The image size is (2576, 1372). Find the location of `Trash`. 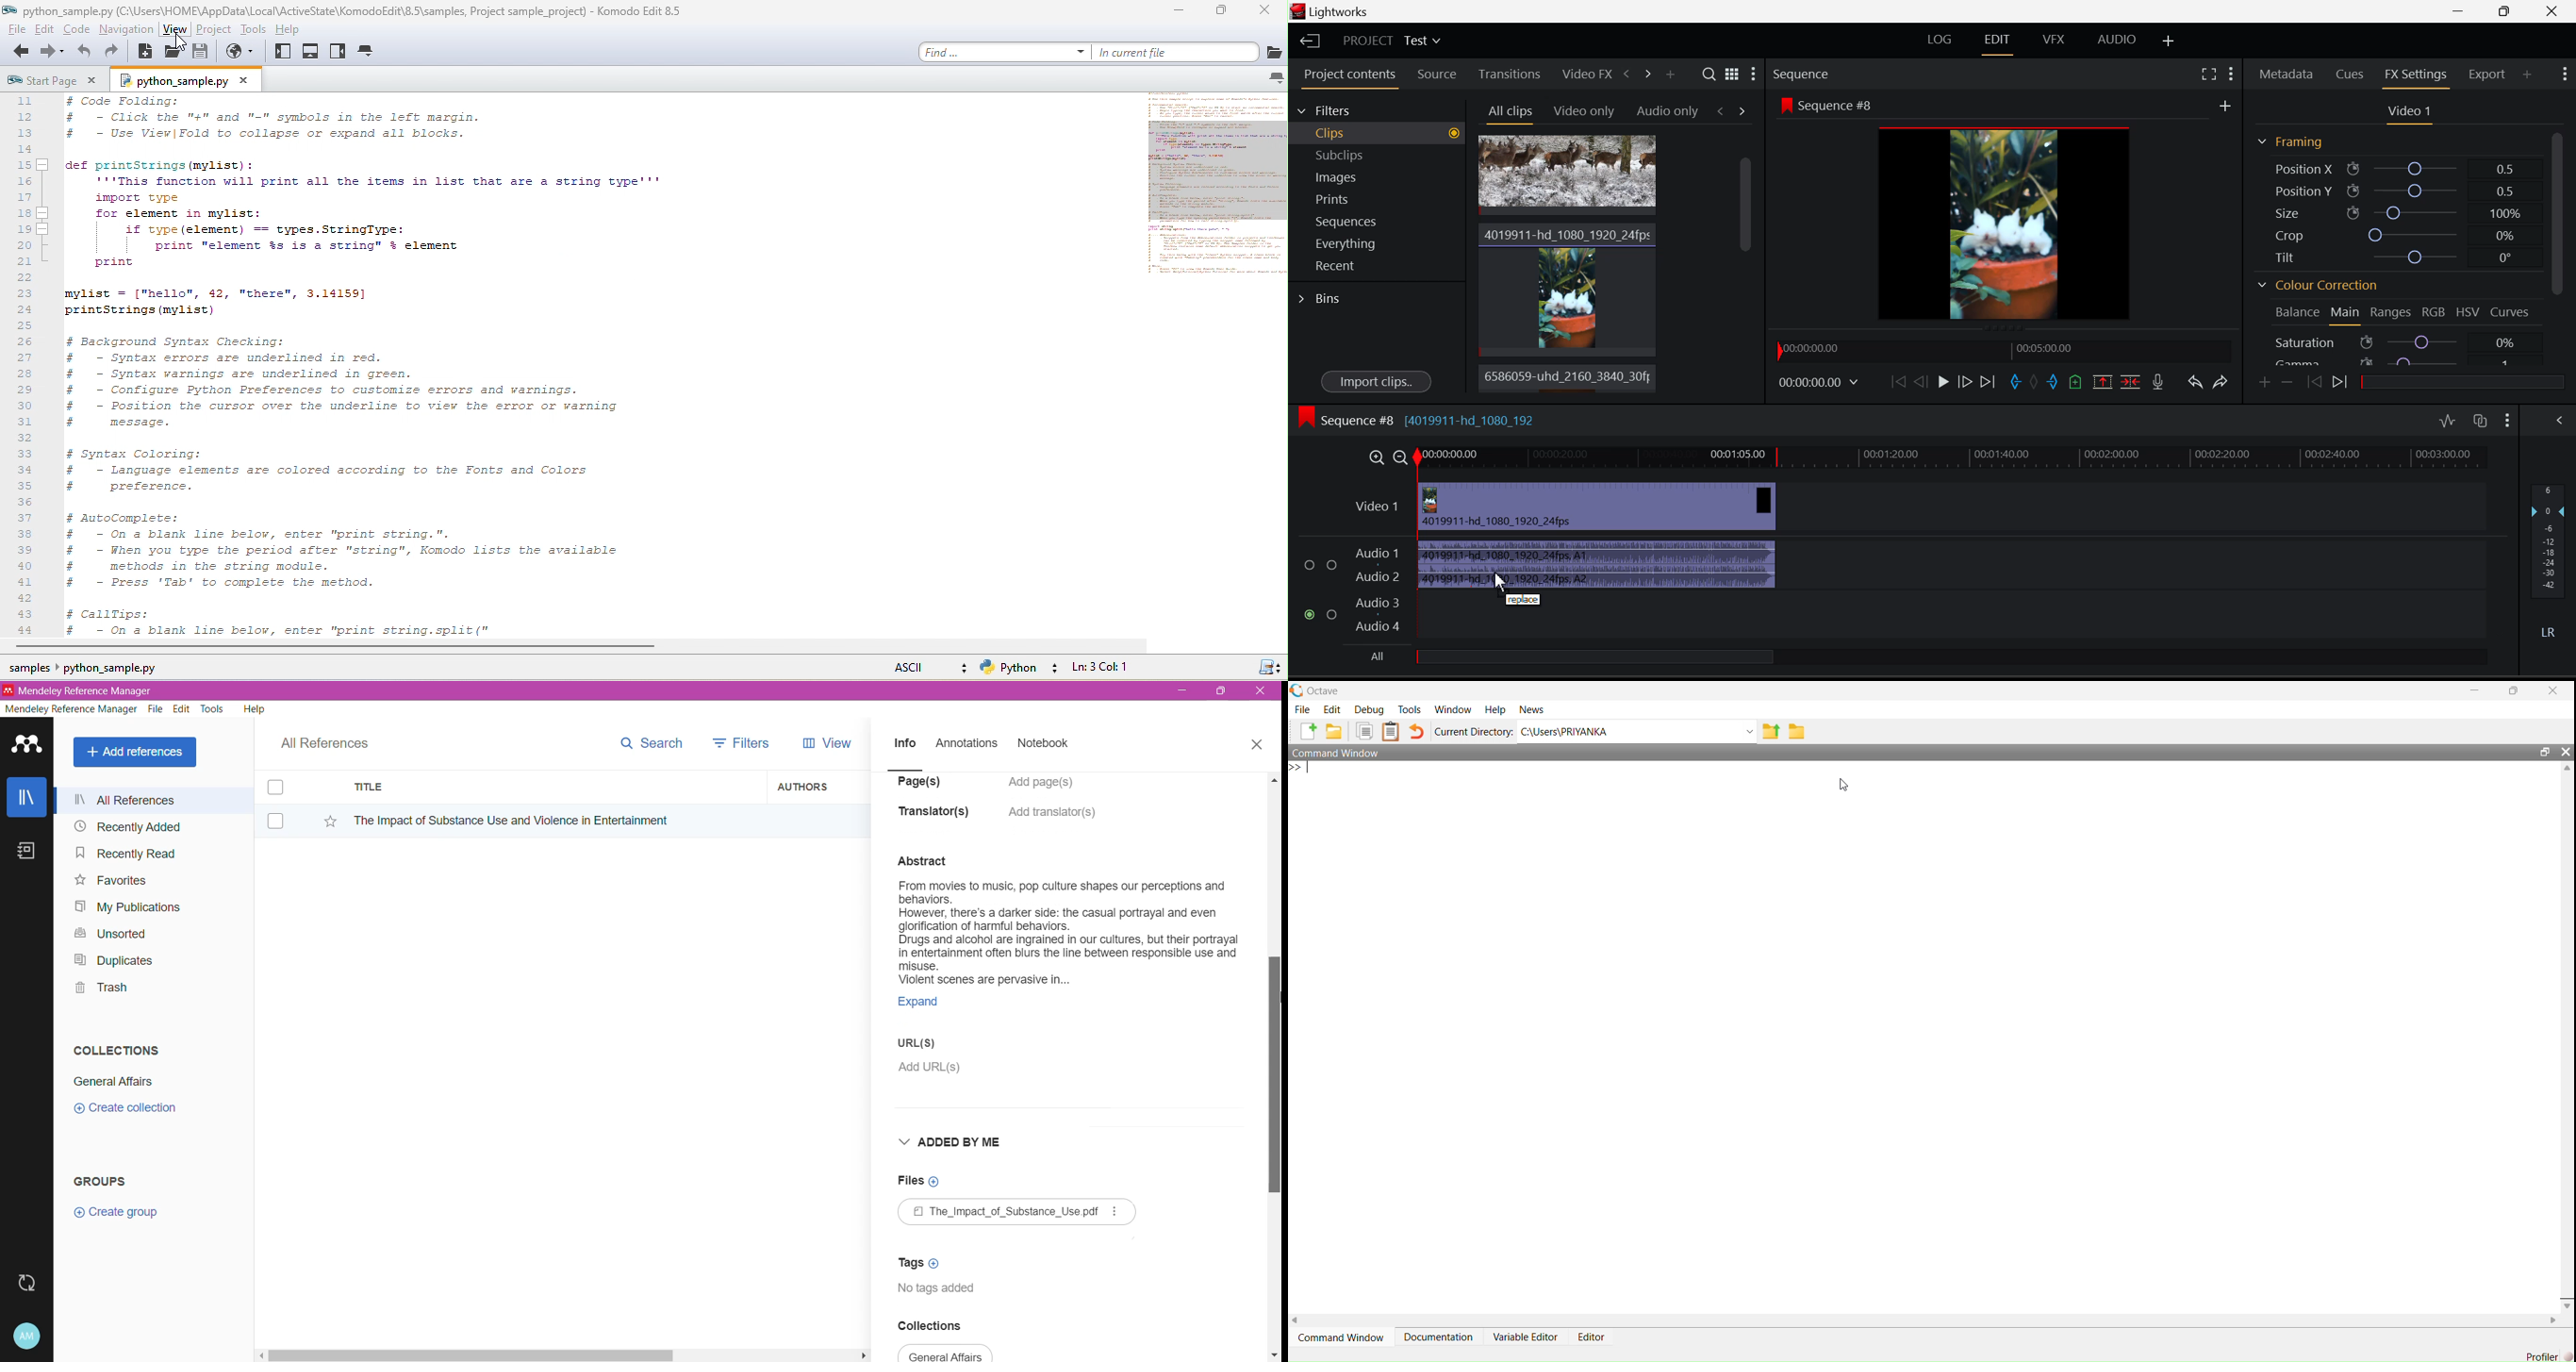

Trash is located at coordinates (97, 989).